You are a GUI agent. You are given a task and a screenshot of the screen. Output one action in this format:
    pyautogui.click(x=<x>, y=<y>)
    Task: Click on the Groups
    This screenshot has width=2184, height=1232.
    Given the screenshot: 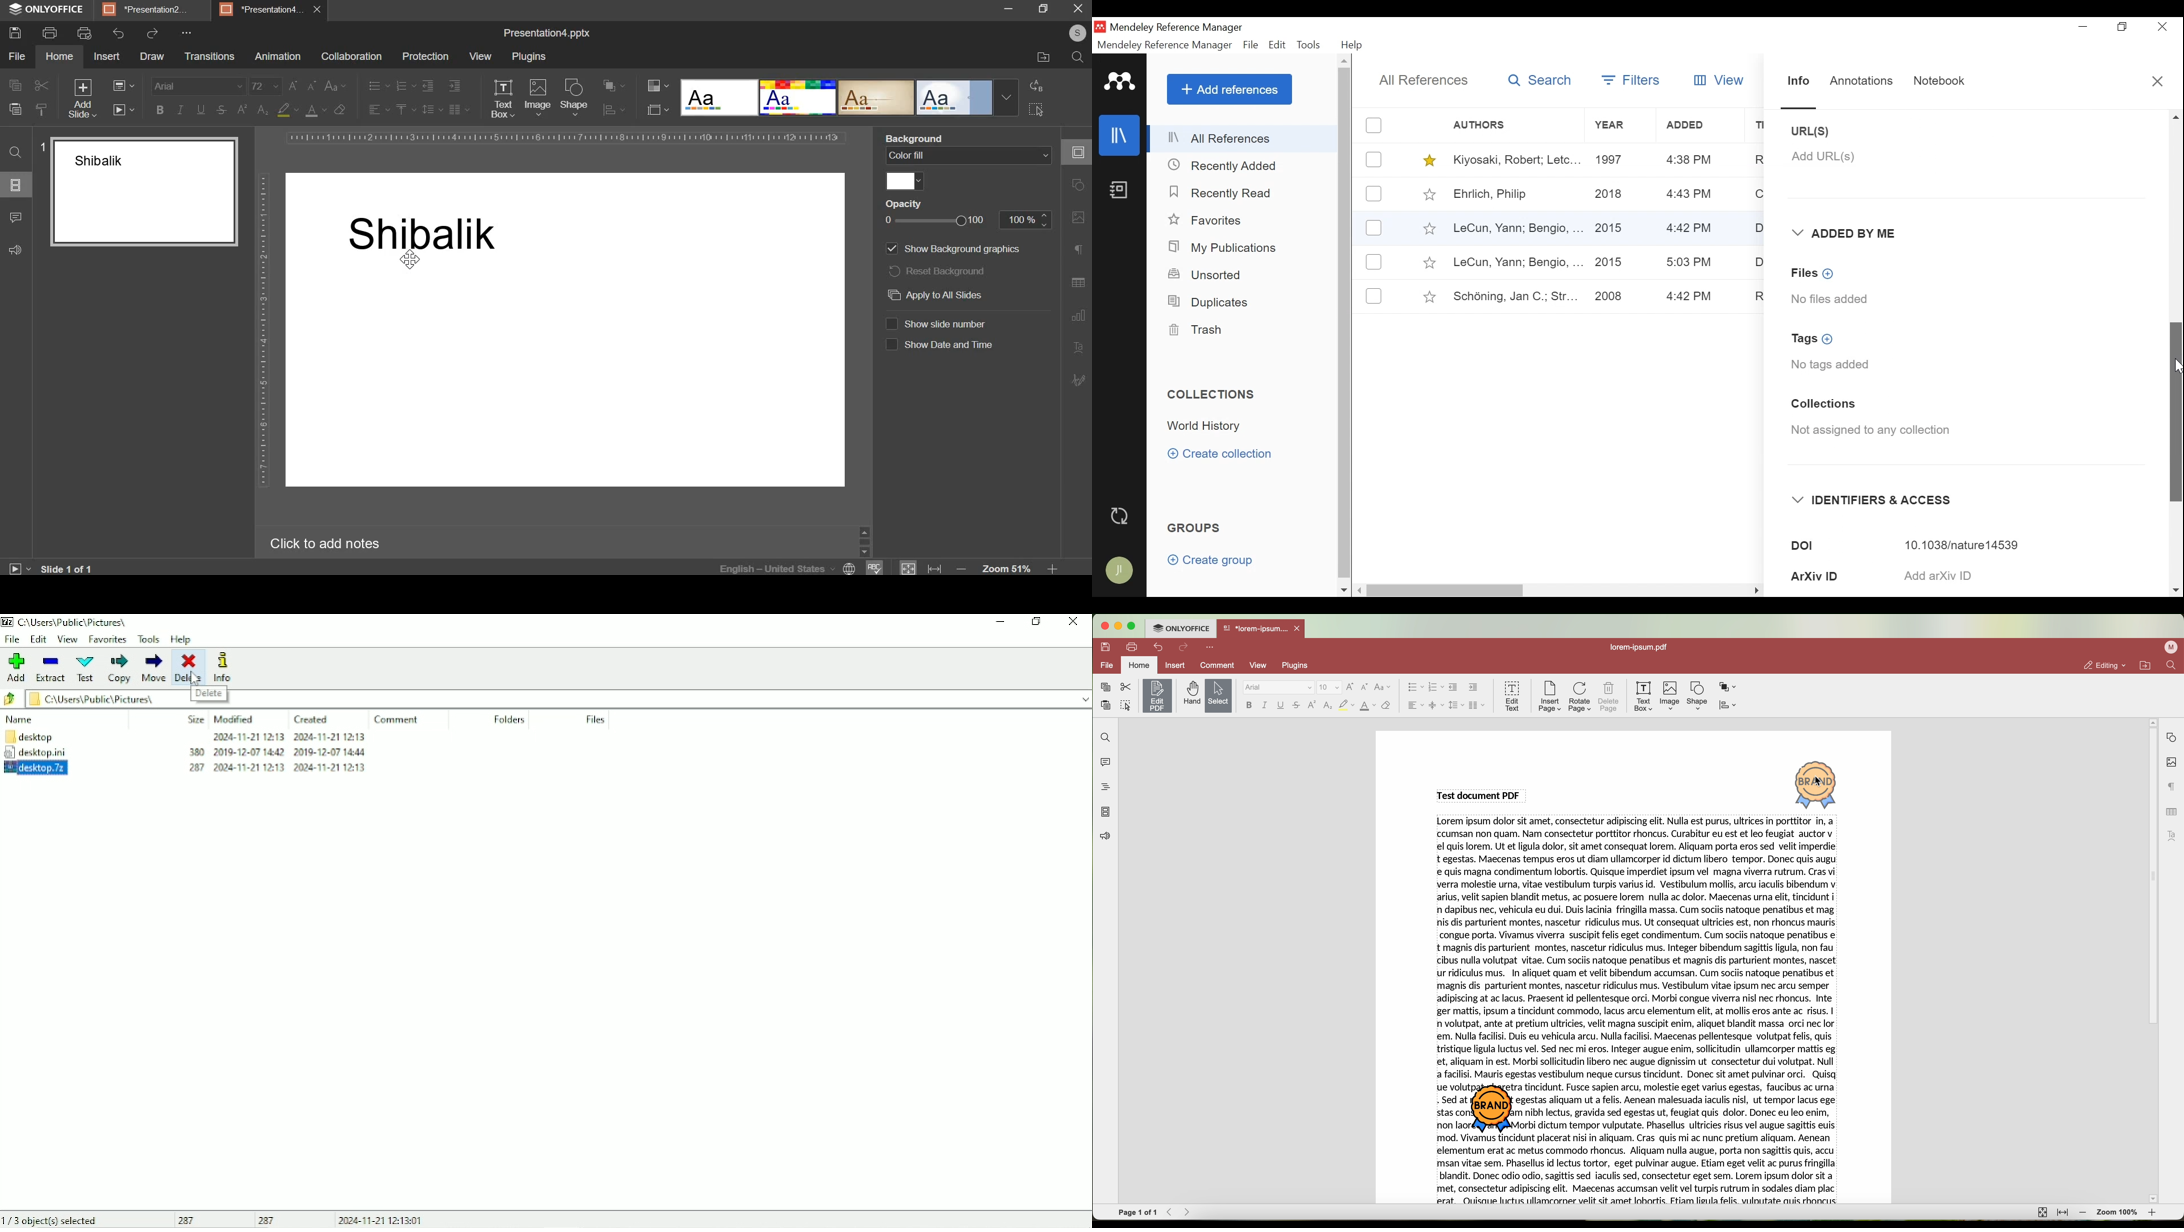 What is the action you would take?
    pyautogui.click(x=1197, y=529)
    